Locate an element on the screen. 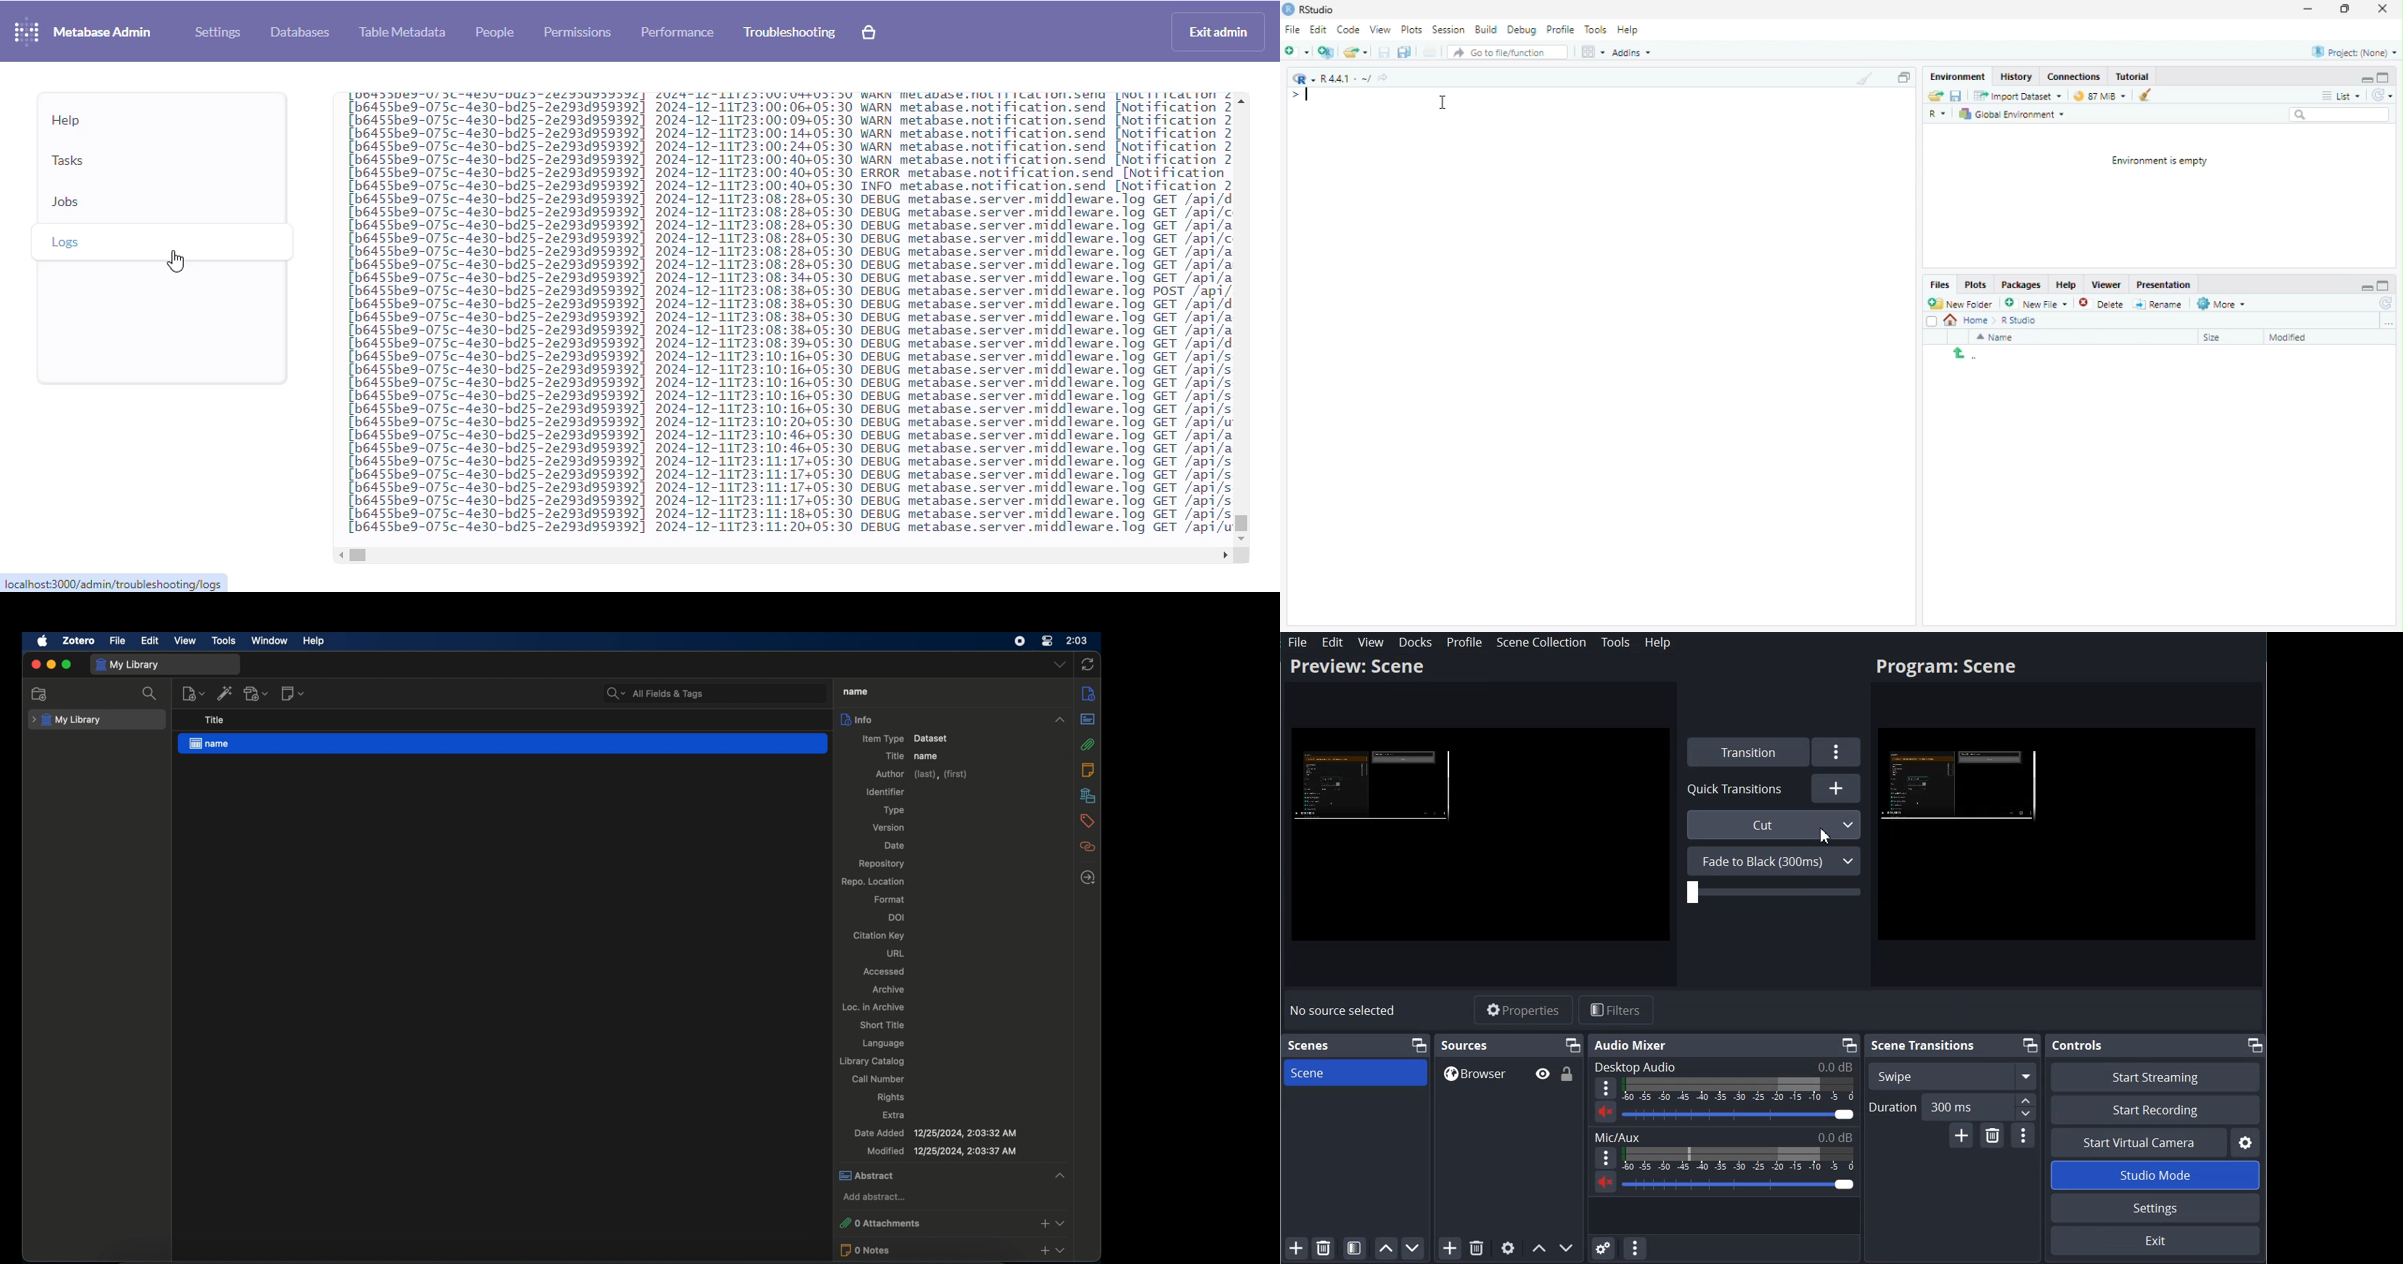 Image resolution: width=2408 pixels, height=1288 pixels. Size is located at coordinates (2215, 338).